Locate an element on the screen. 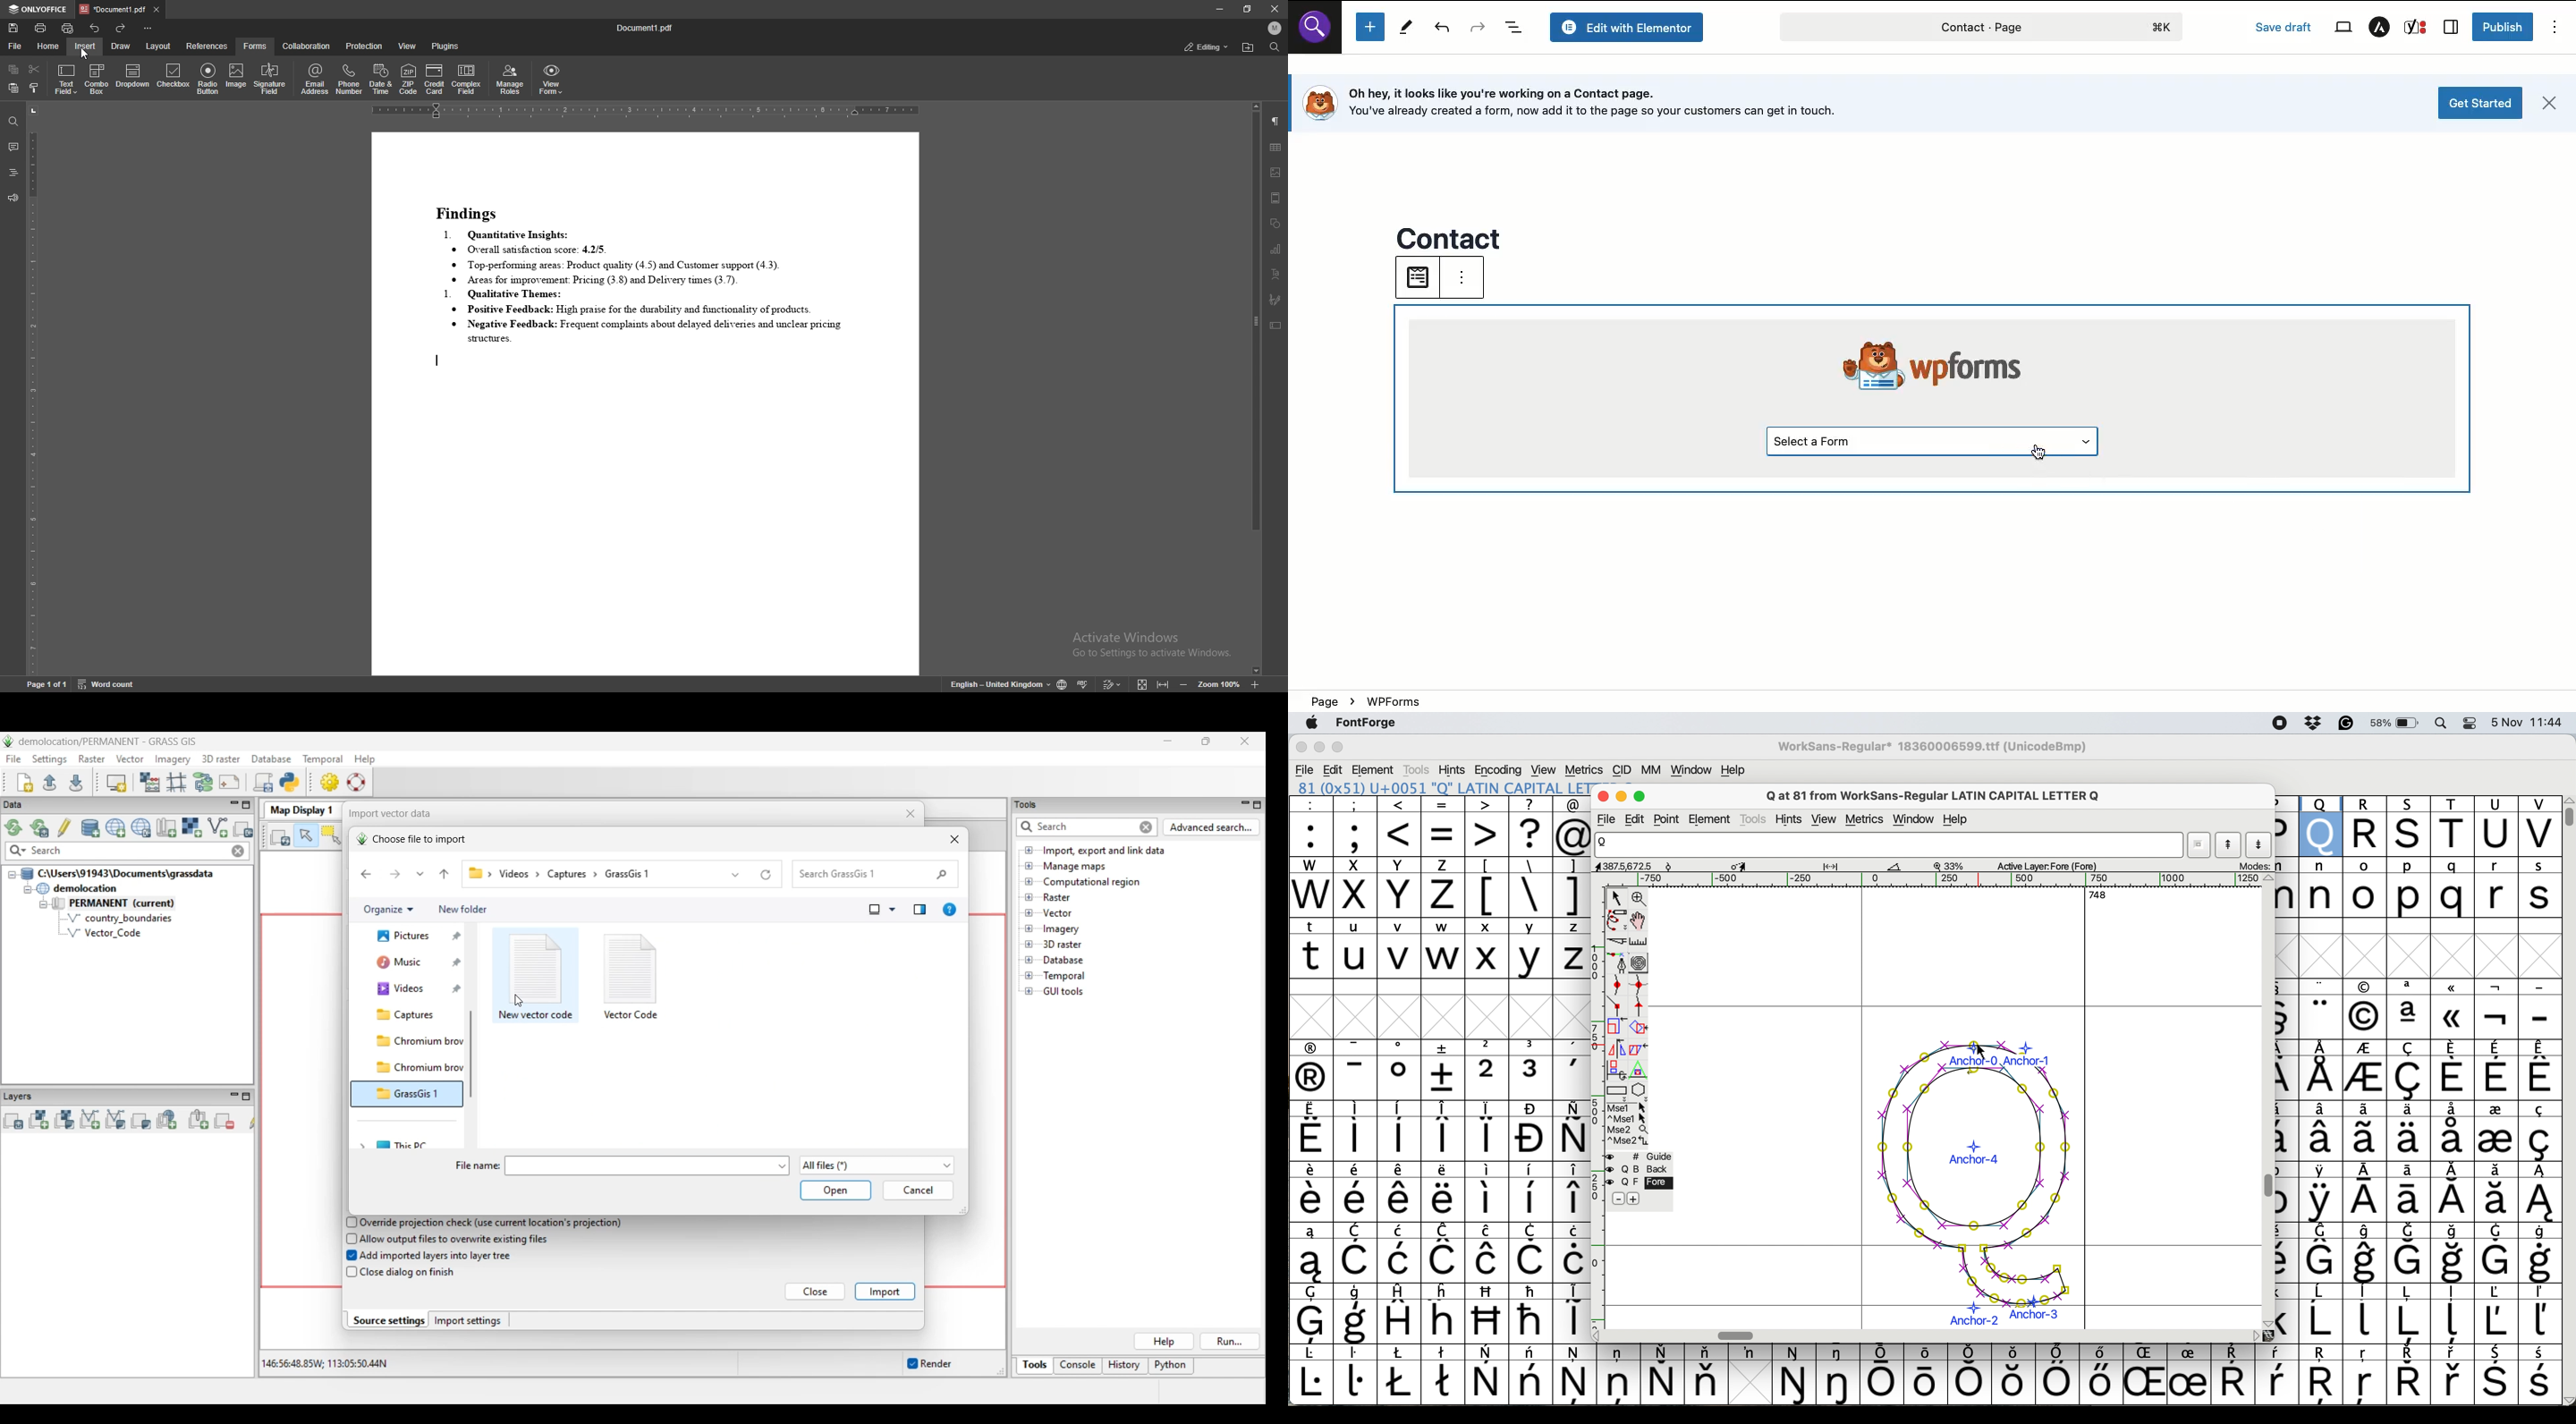  paste is located at coordinates (13, 88).